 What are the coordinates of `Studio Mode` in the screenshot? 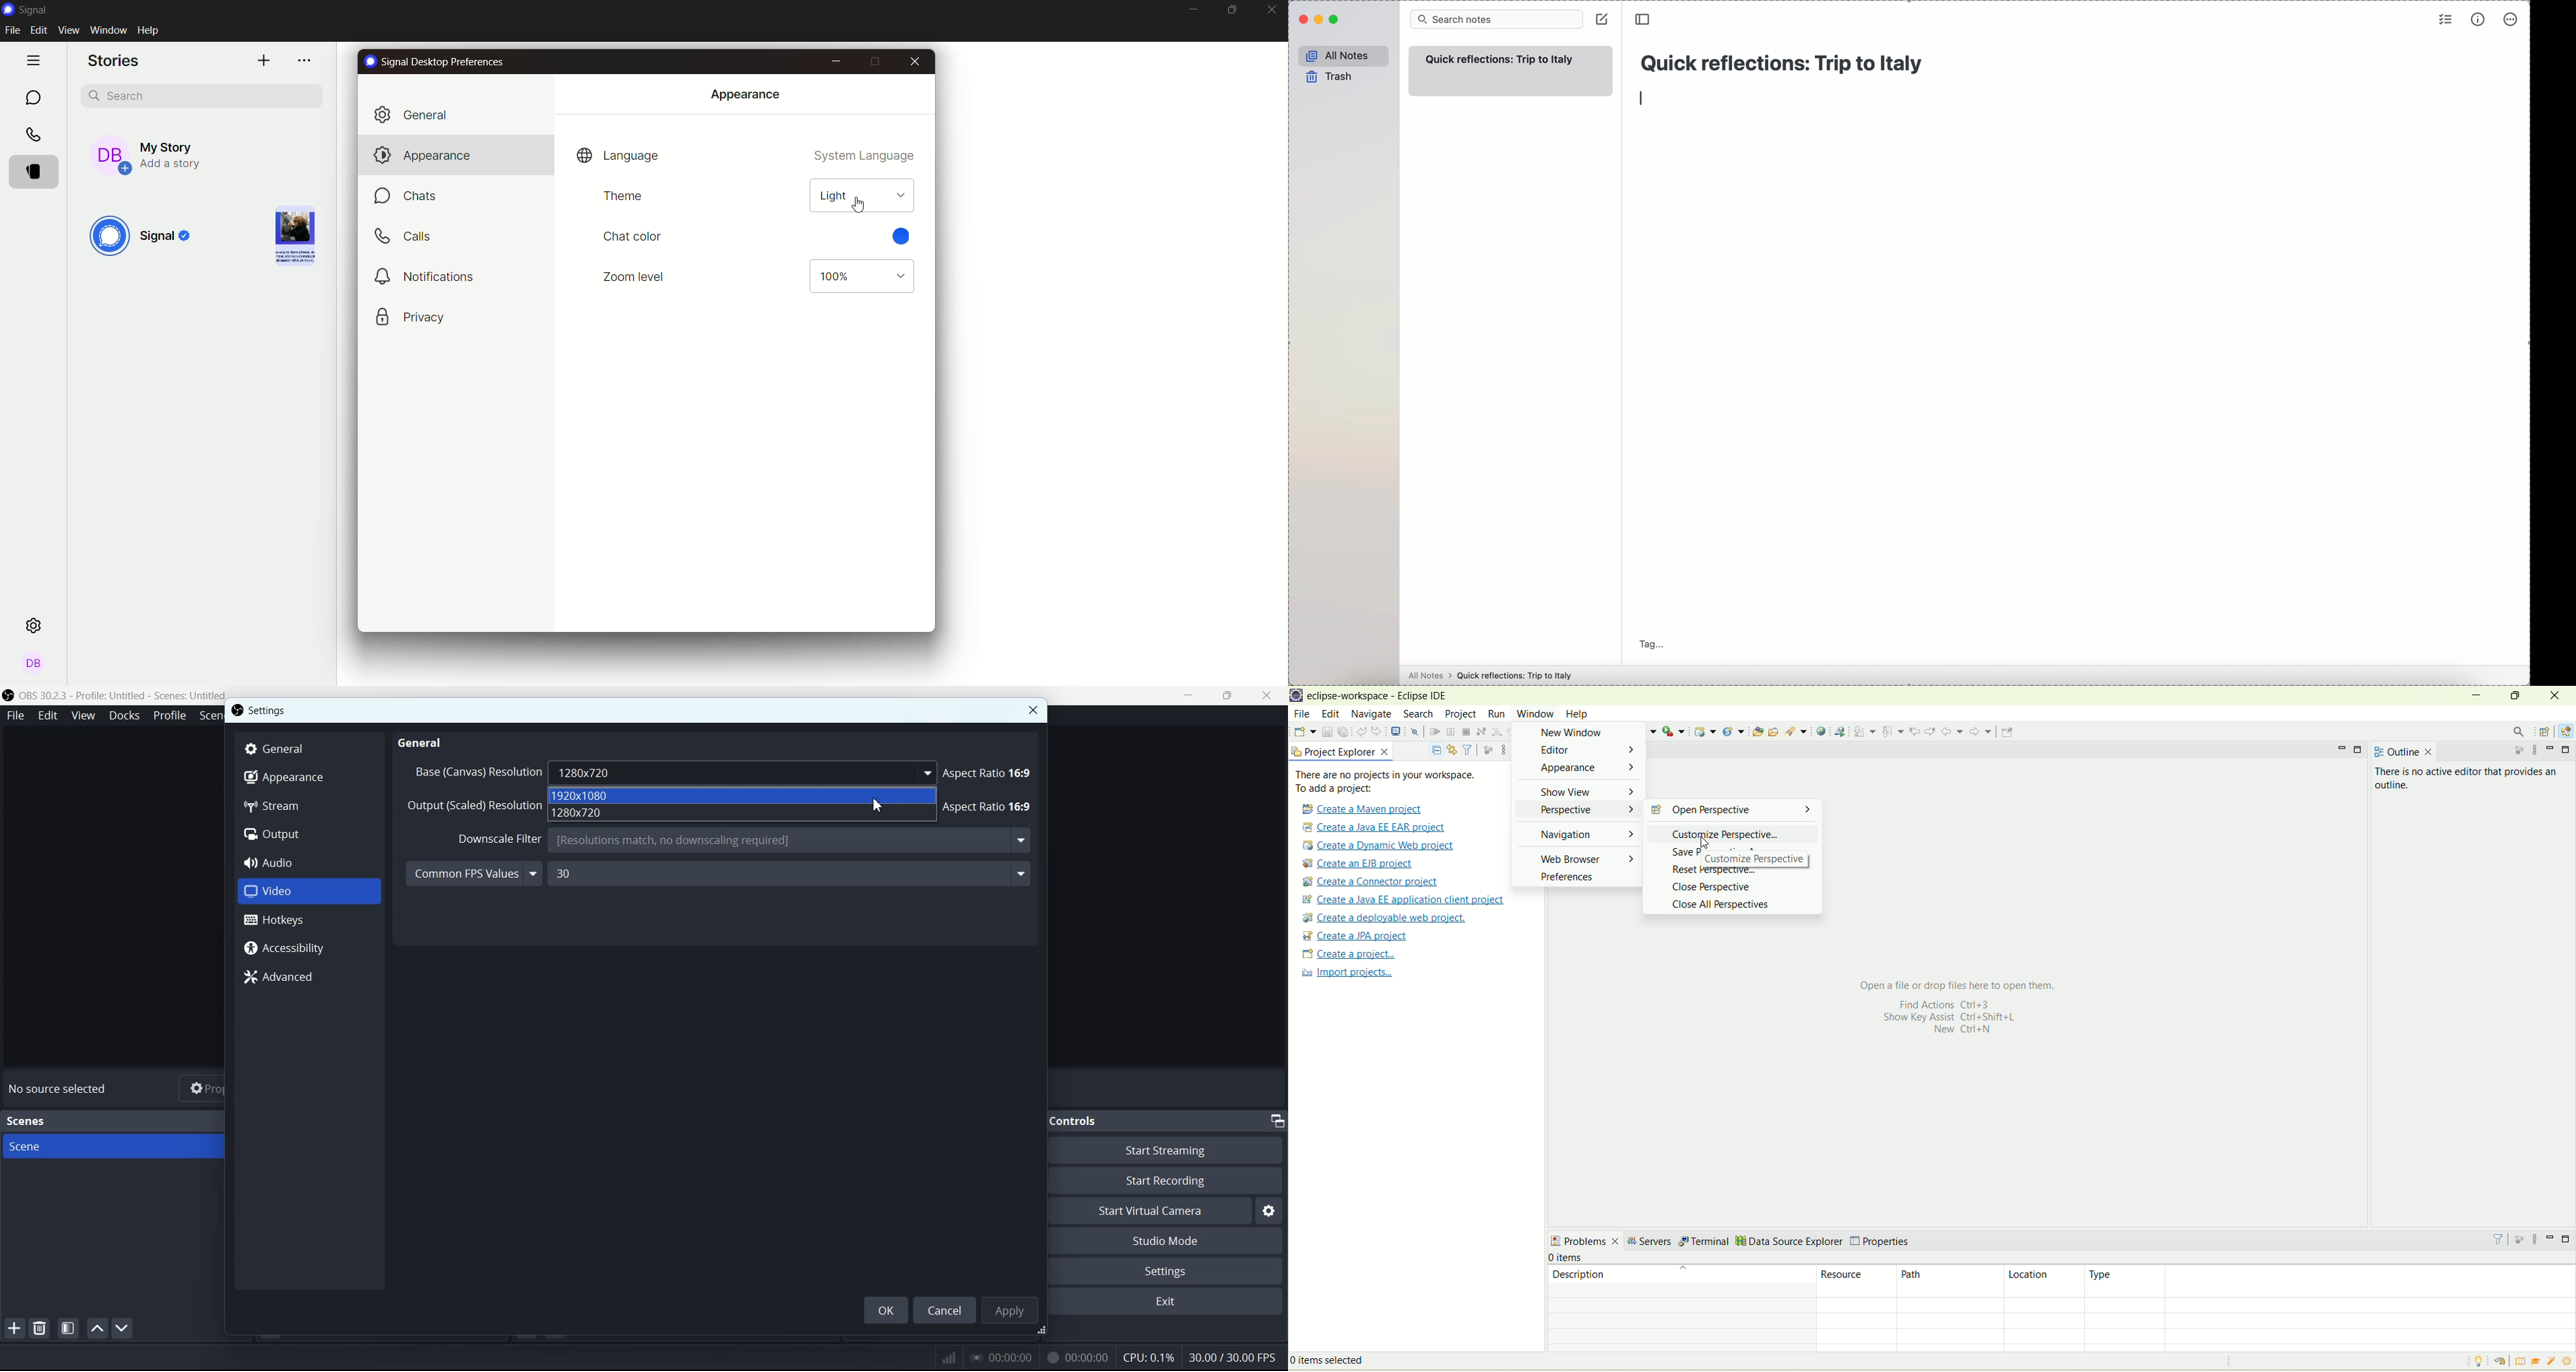 It's located at (1173, 1242).